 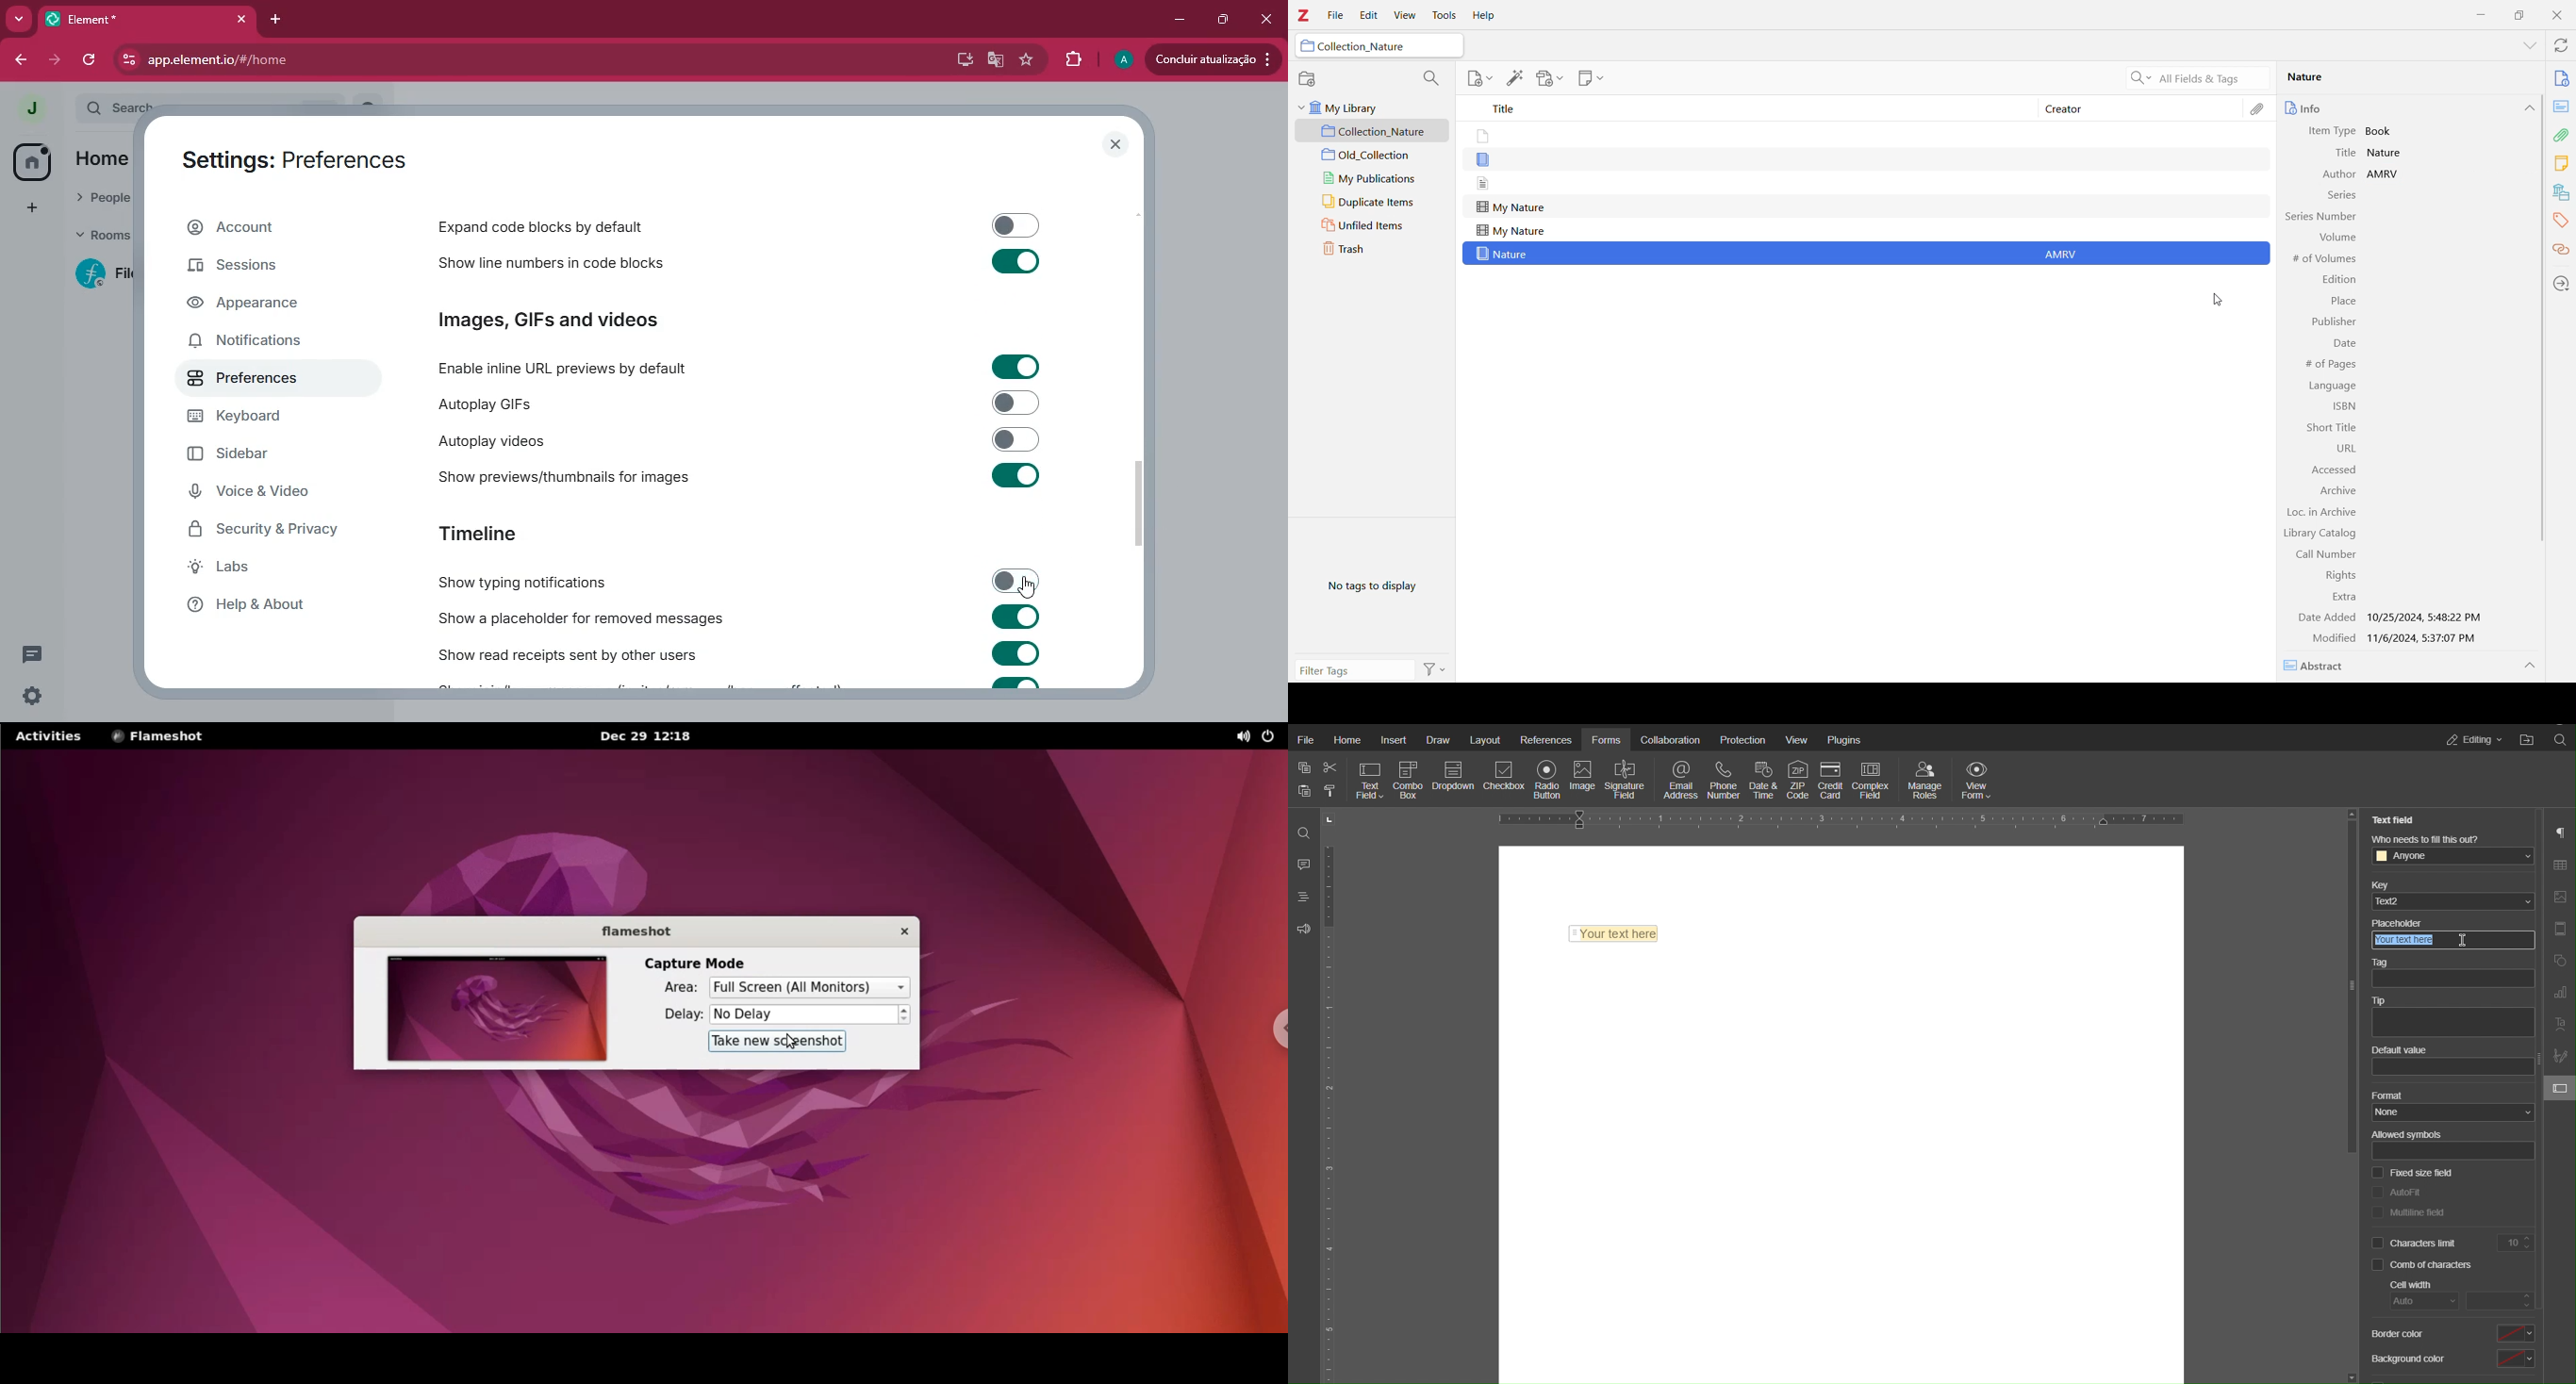 I want to click on Restore Down, so click(x=2521, y=14).